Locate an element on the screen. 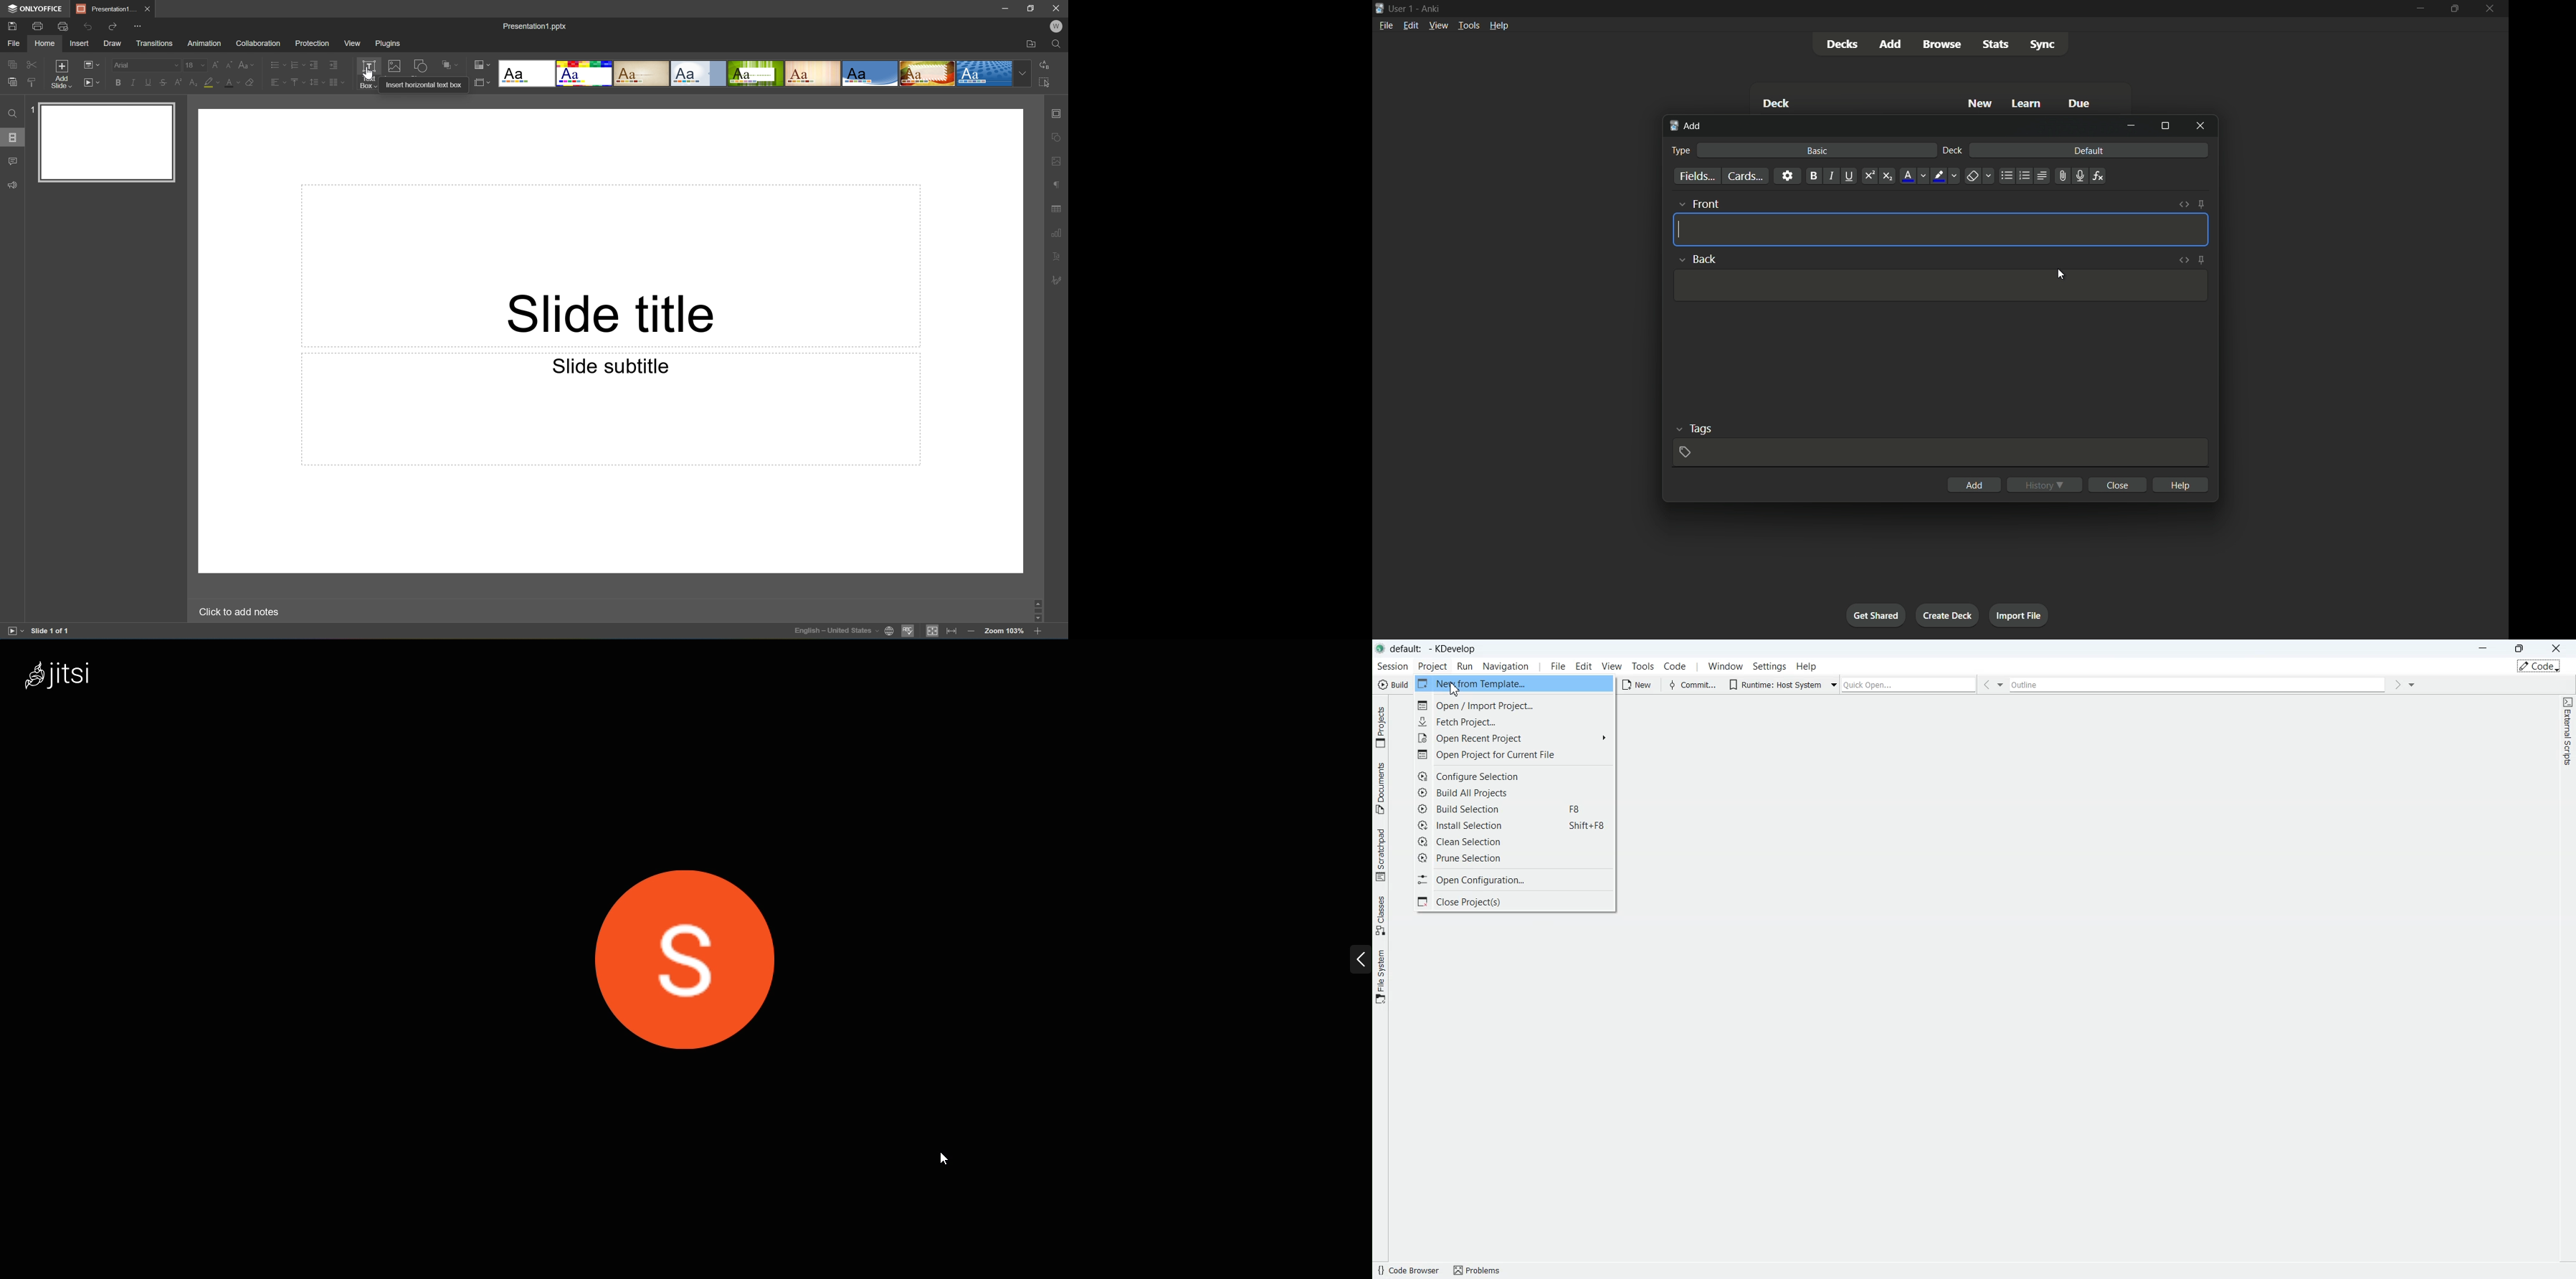  Highlight is located at coordinates (212, 83).